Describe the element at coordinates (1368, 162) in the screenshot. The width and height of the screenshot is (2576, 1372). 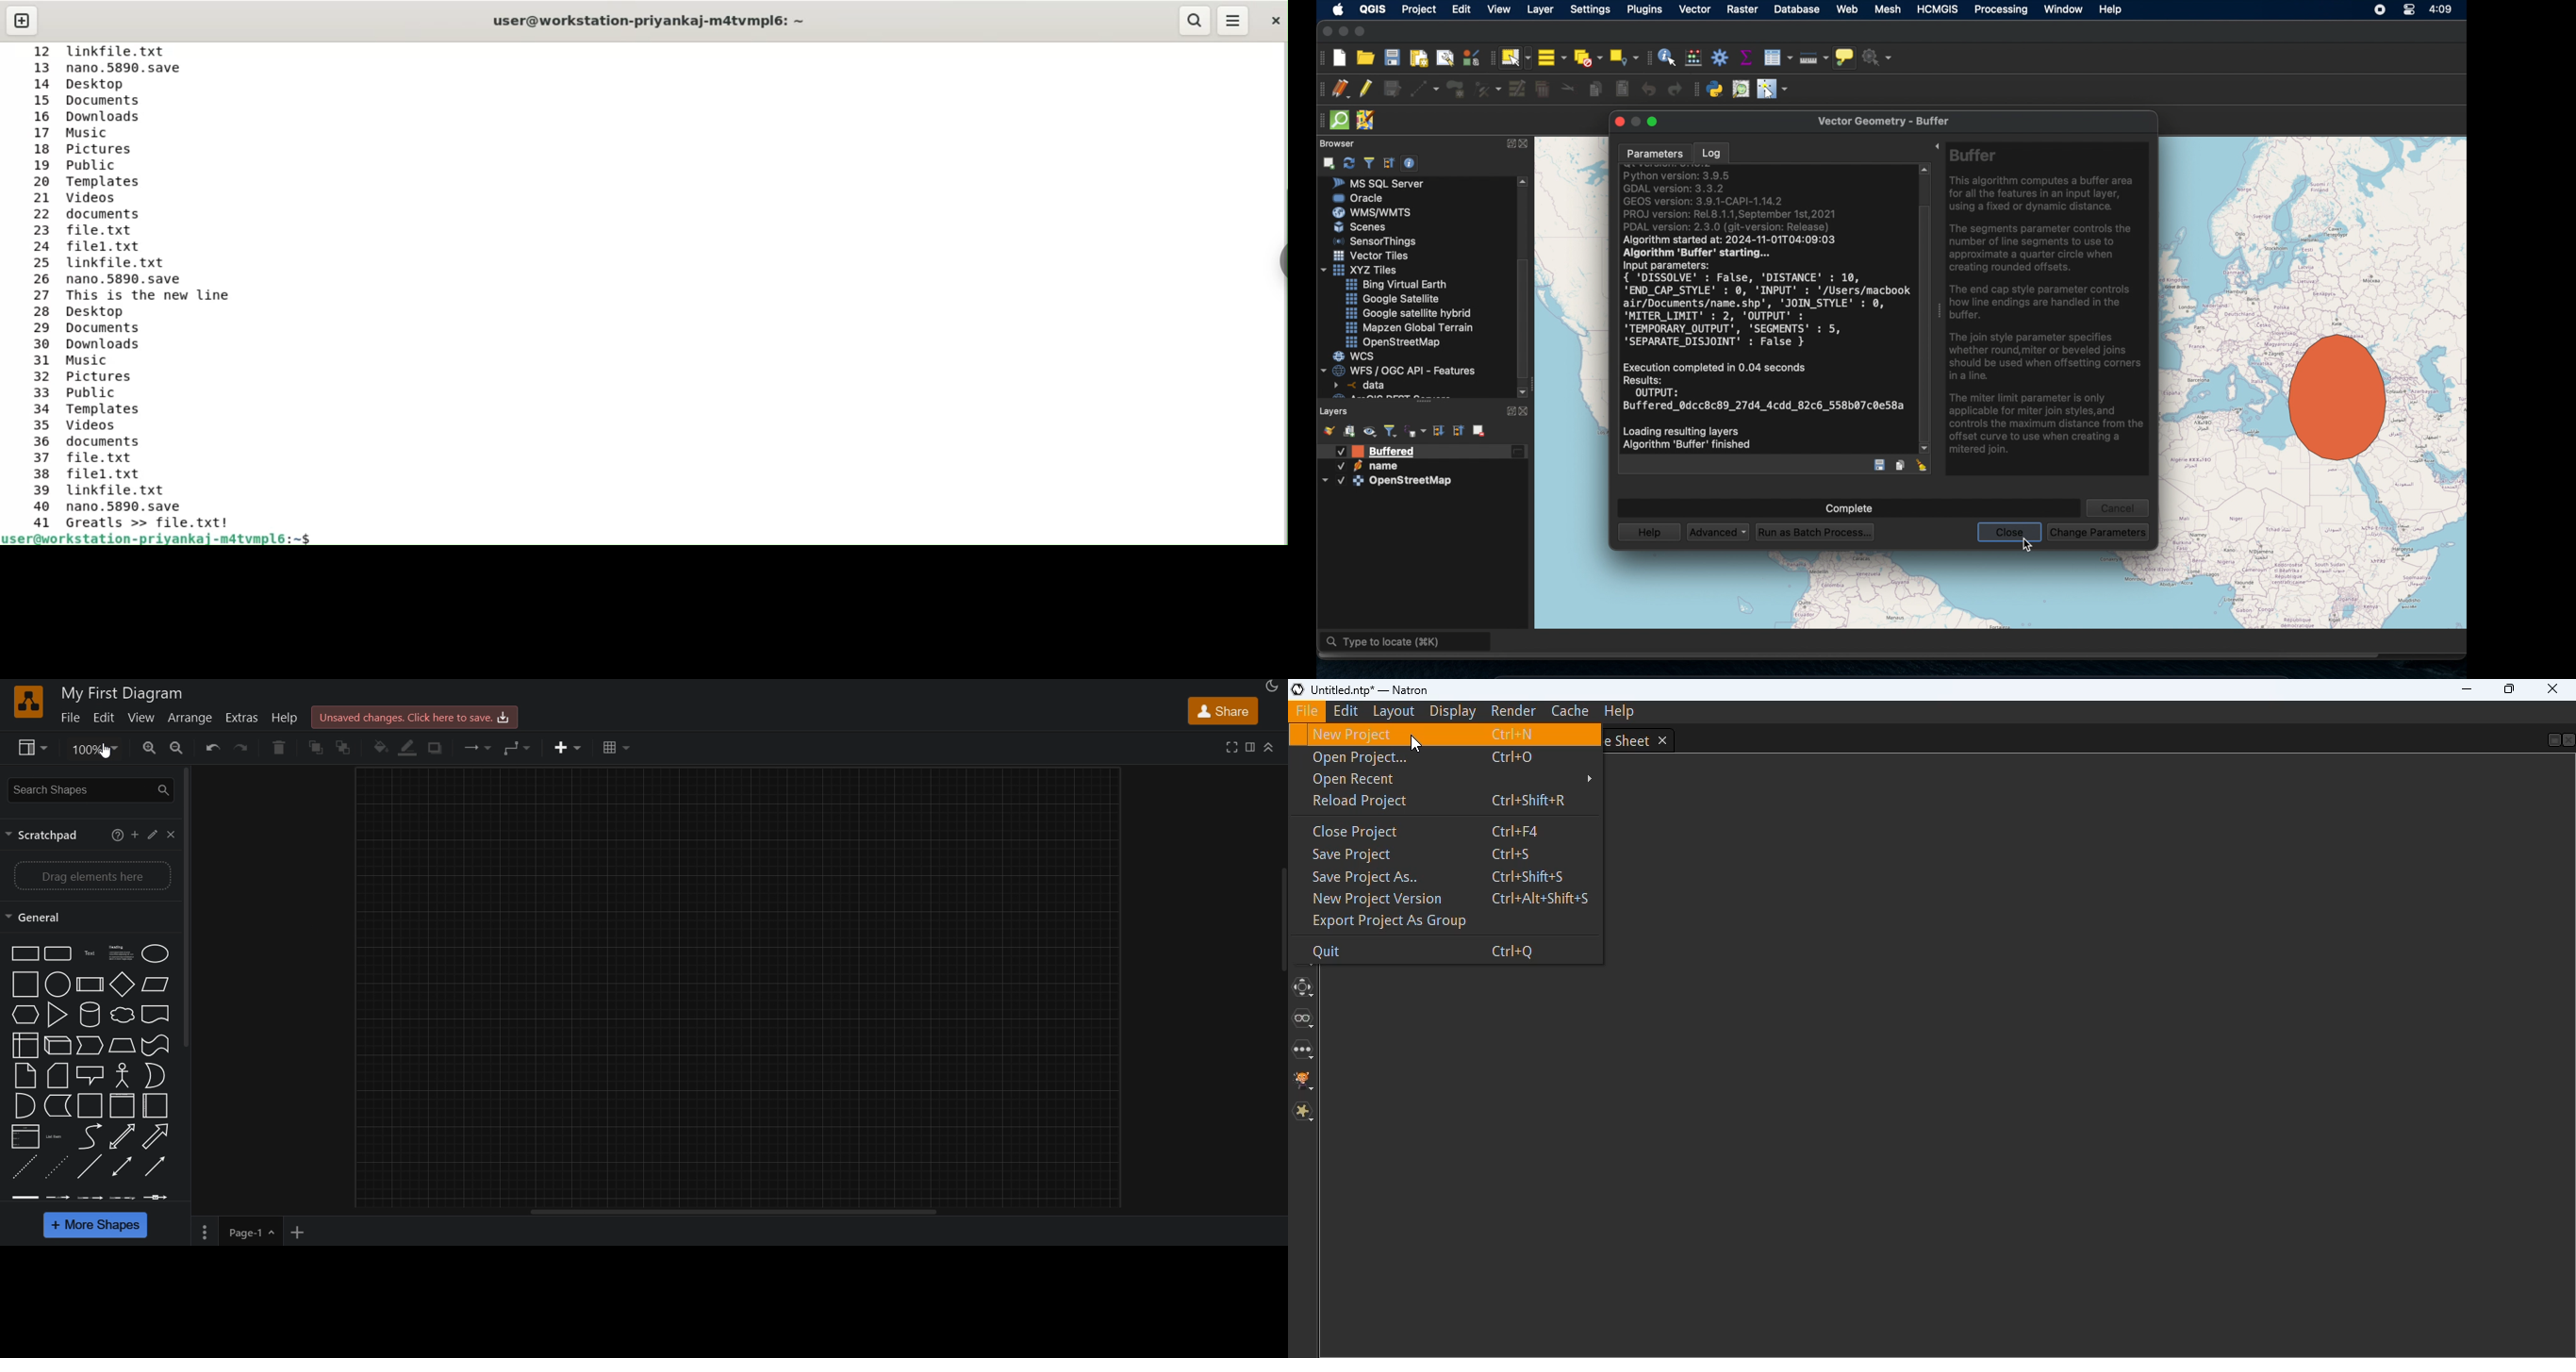
I see `filter browser` at that location.